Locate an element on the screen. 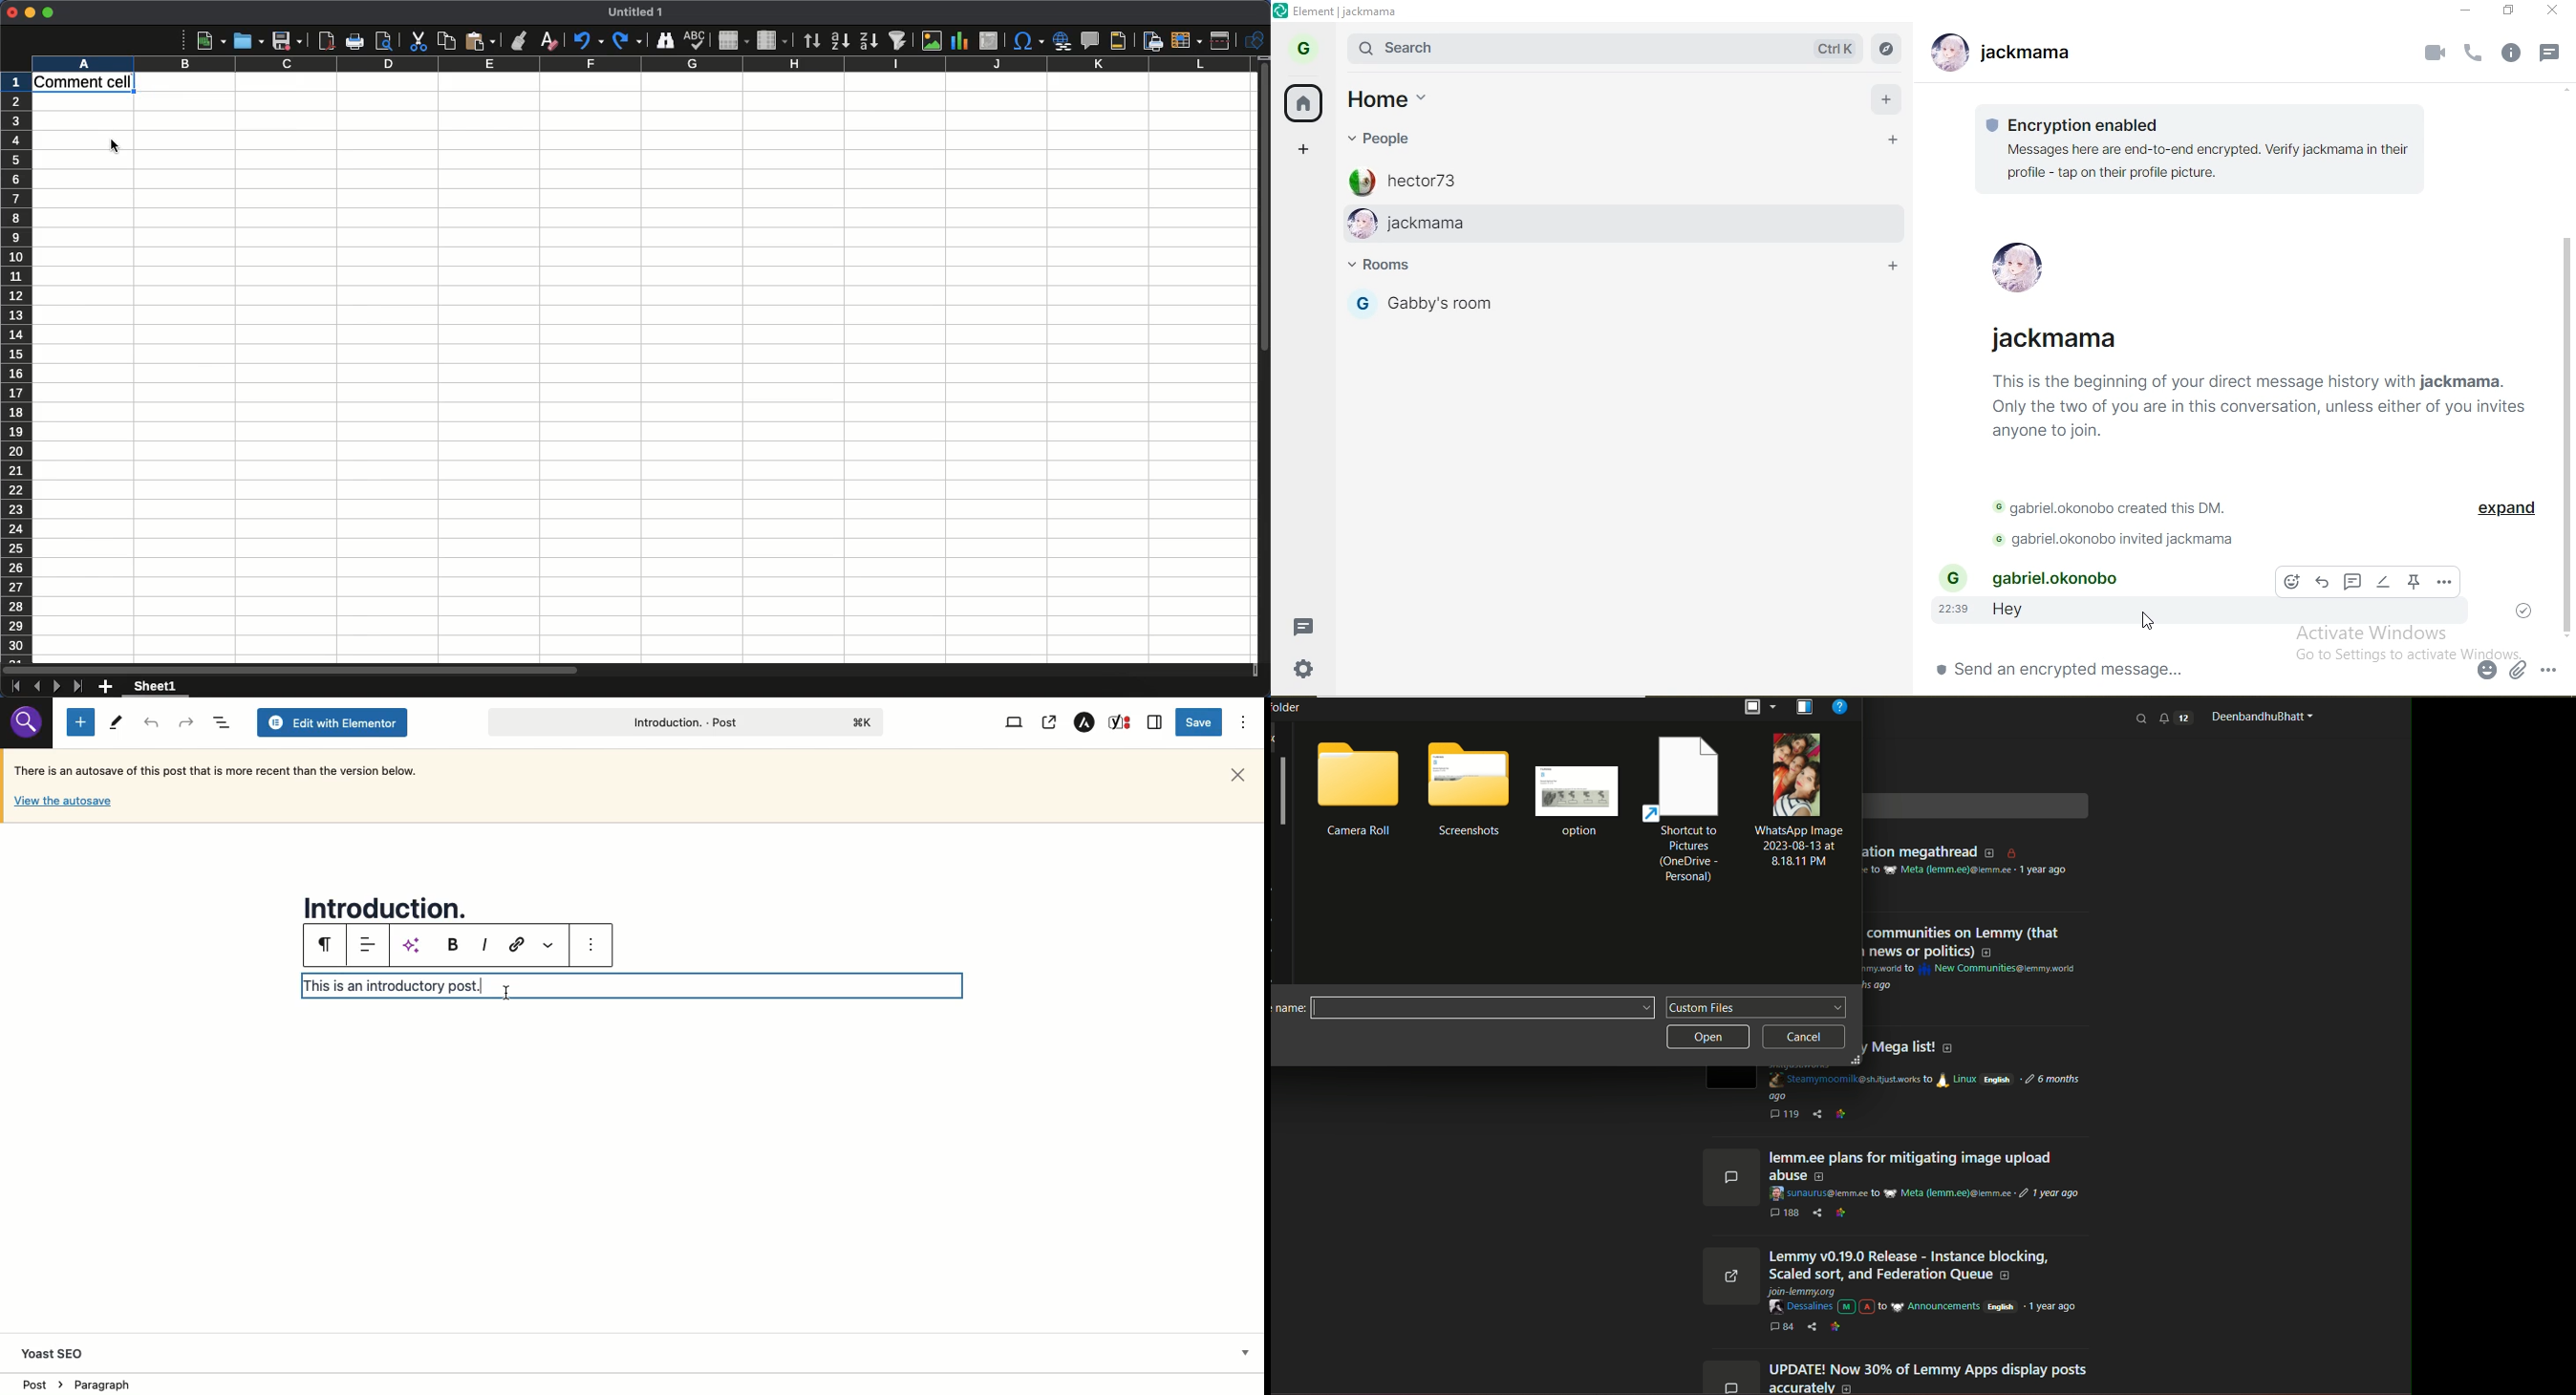 The height and width of the screenshot is (1400, 2576). comment is located at coordinates (2351, 583).